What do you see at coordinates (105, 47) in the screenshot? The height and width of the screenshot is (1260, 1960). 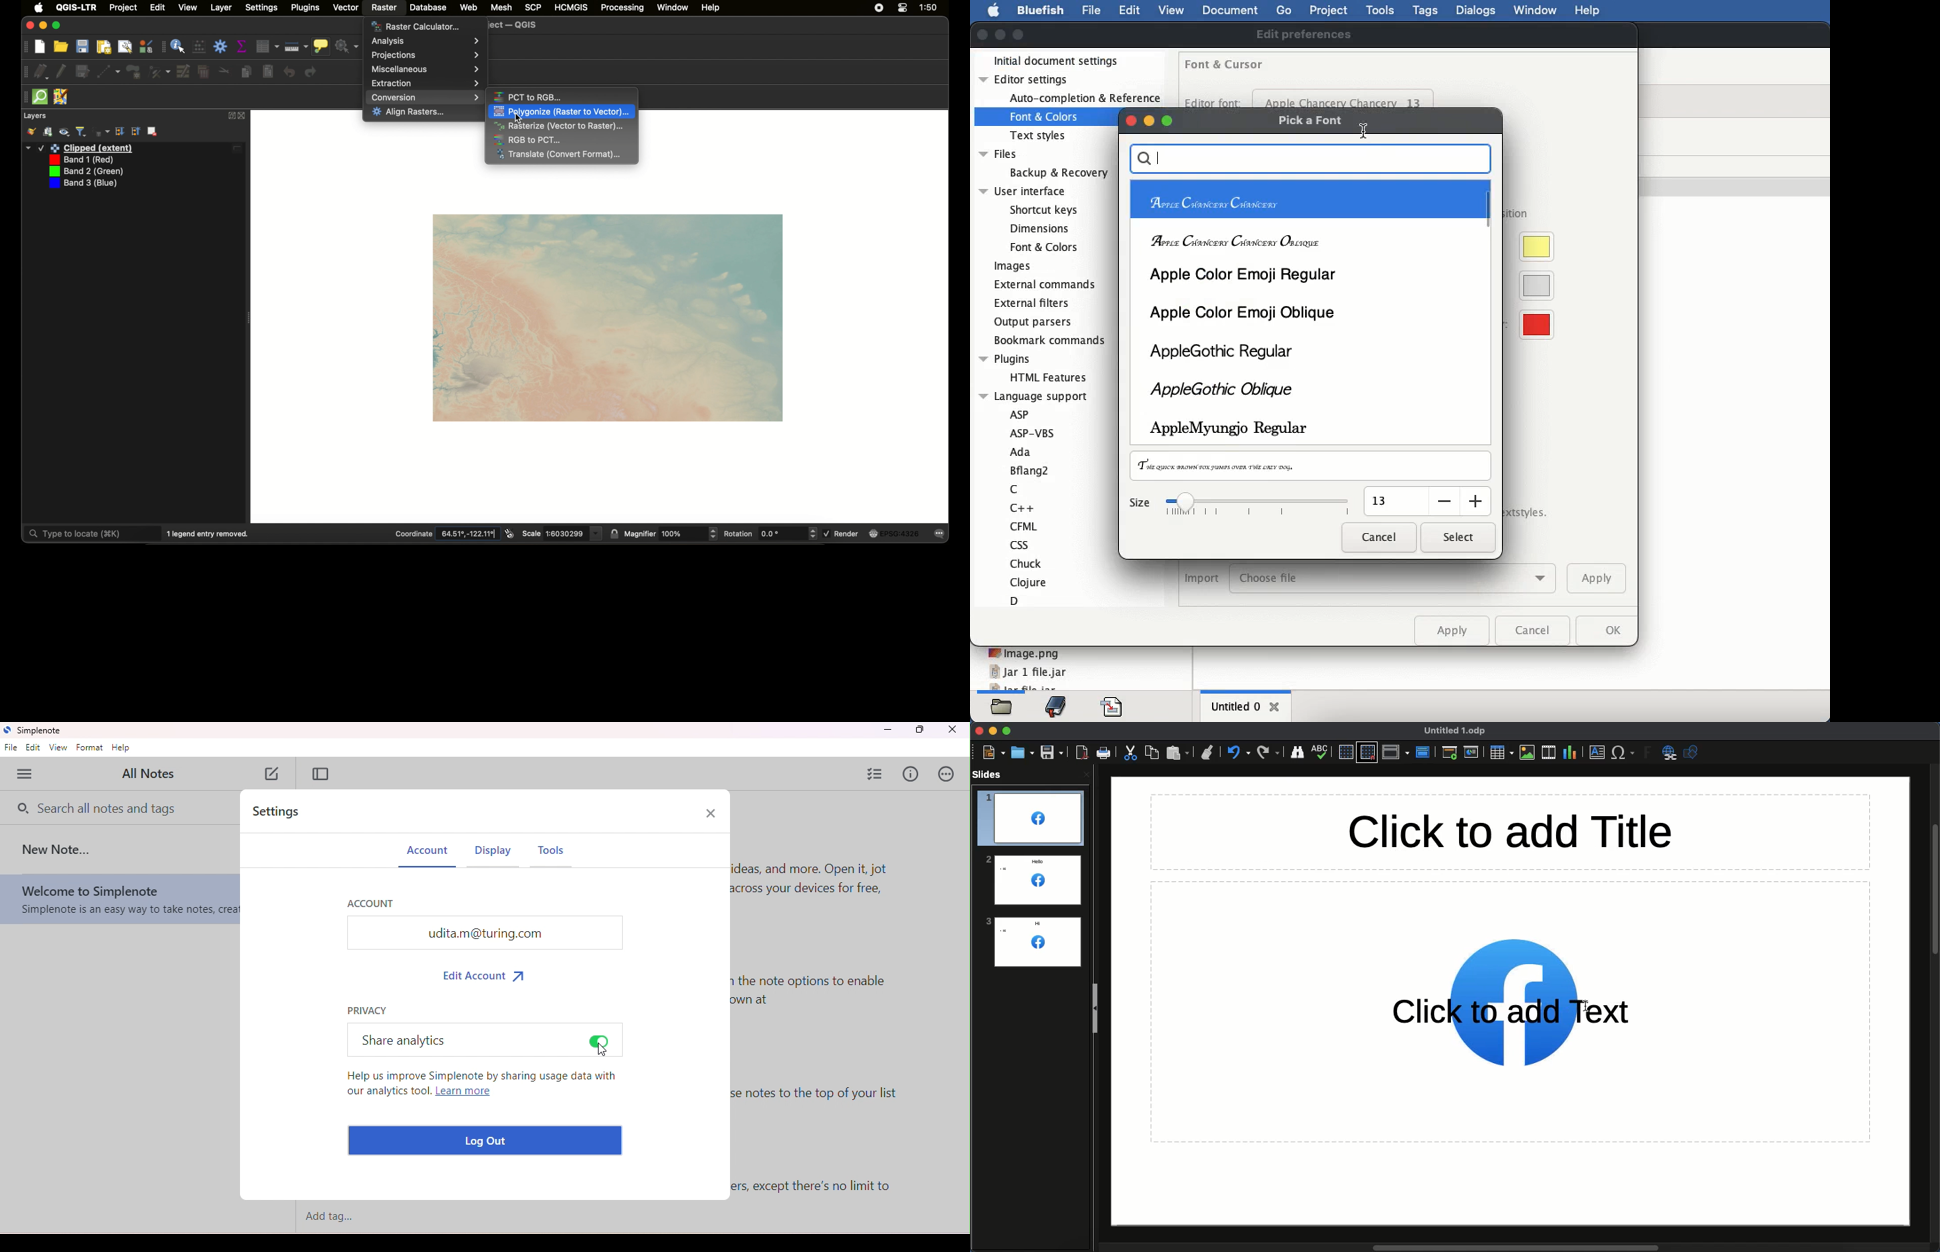 I see `new print layout` at bounding box center [105, 47].